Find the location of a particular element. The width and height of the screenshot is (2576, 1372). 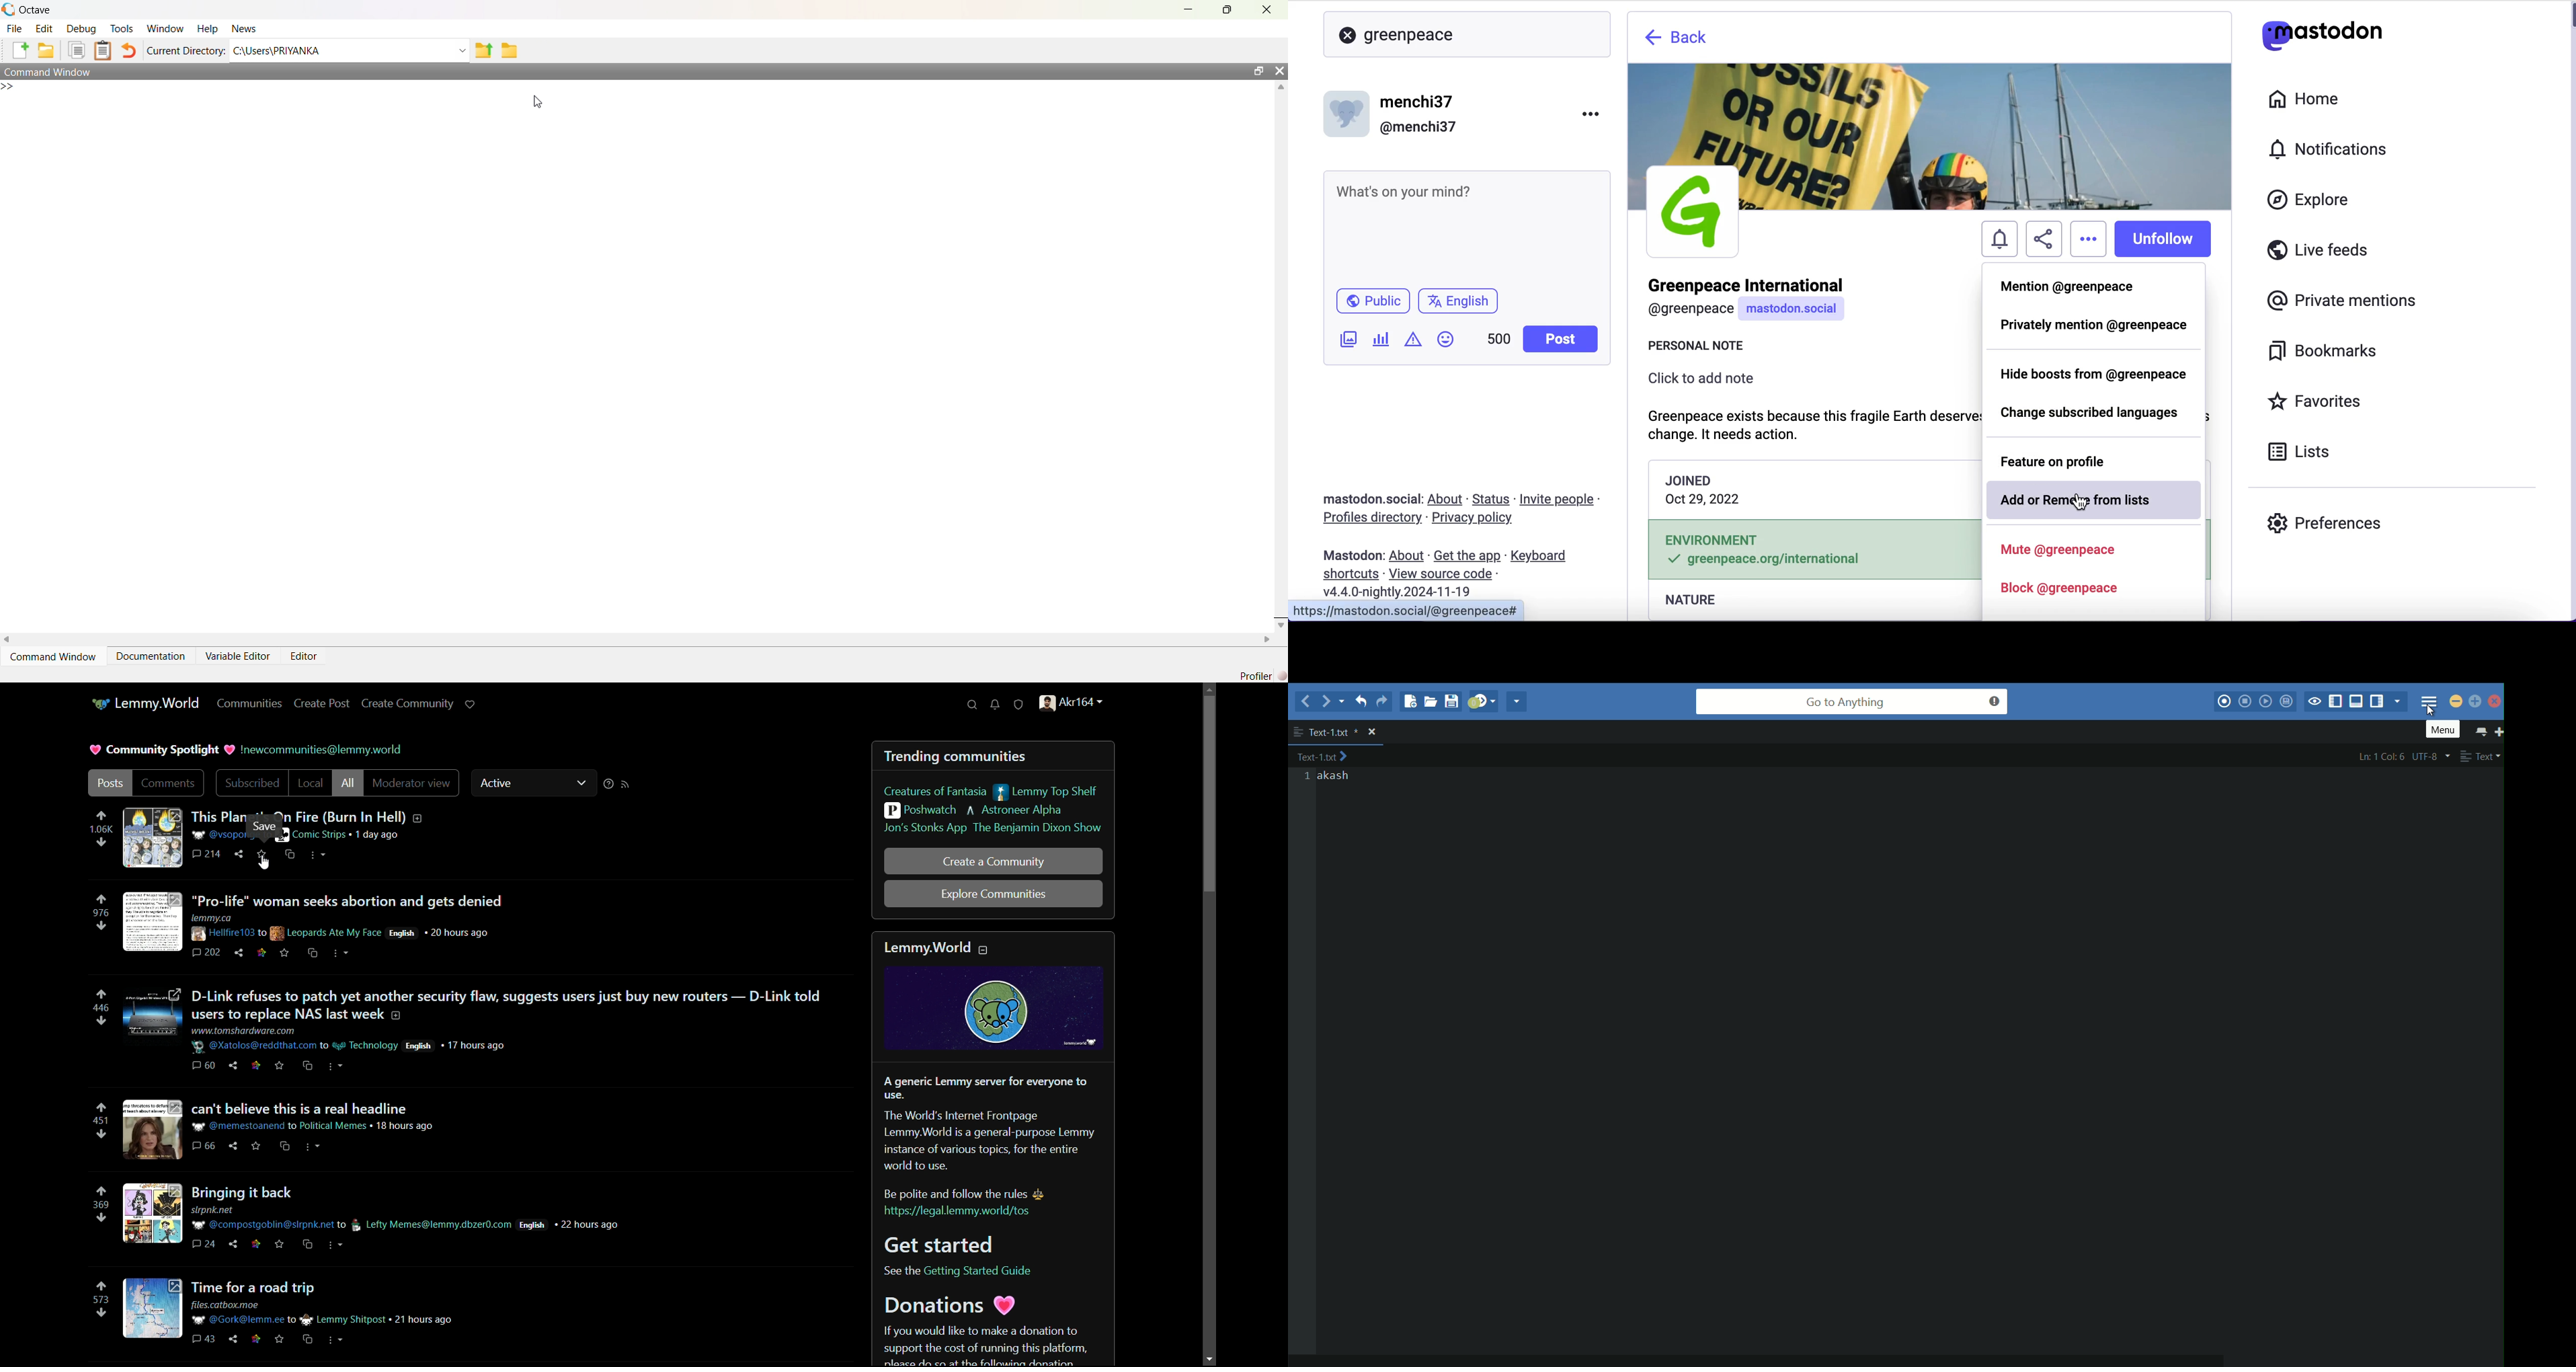

Line 1 Column 6 is located at coordinates (2382, 756).